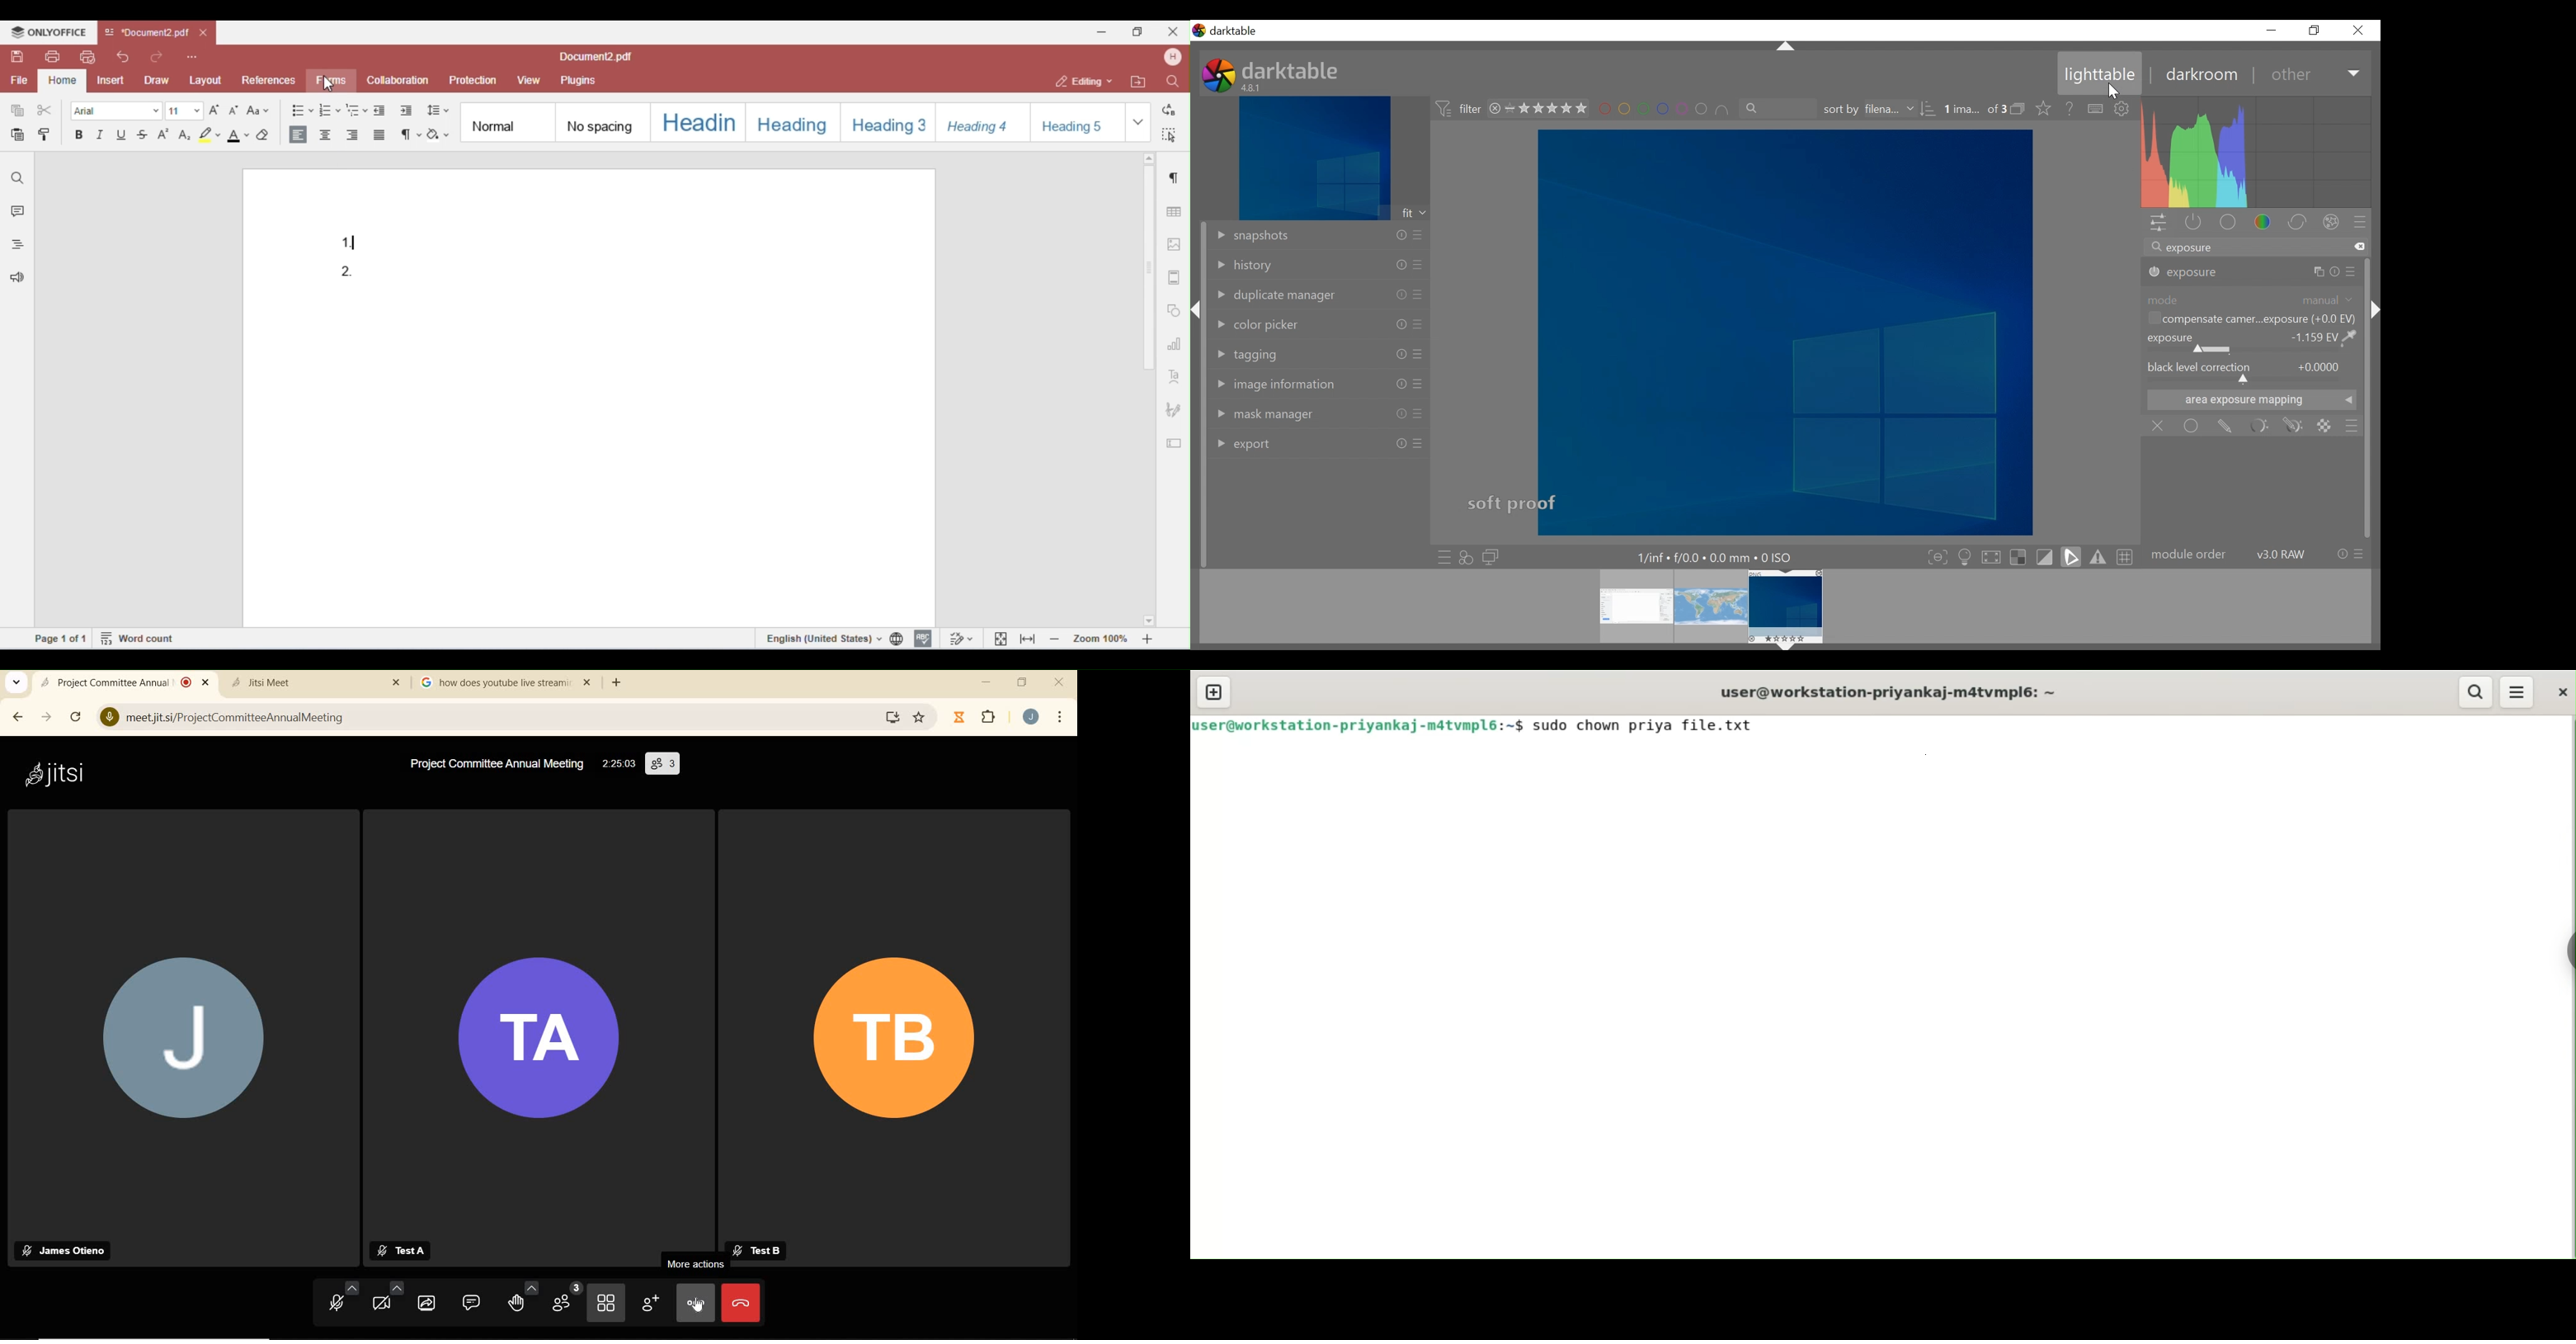  I want to click on automatically remove , so click(2263, 319).